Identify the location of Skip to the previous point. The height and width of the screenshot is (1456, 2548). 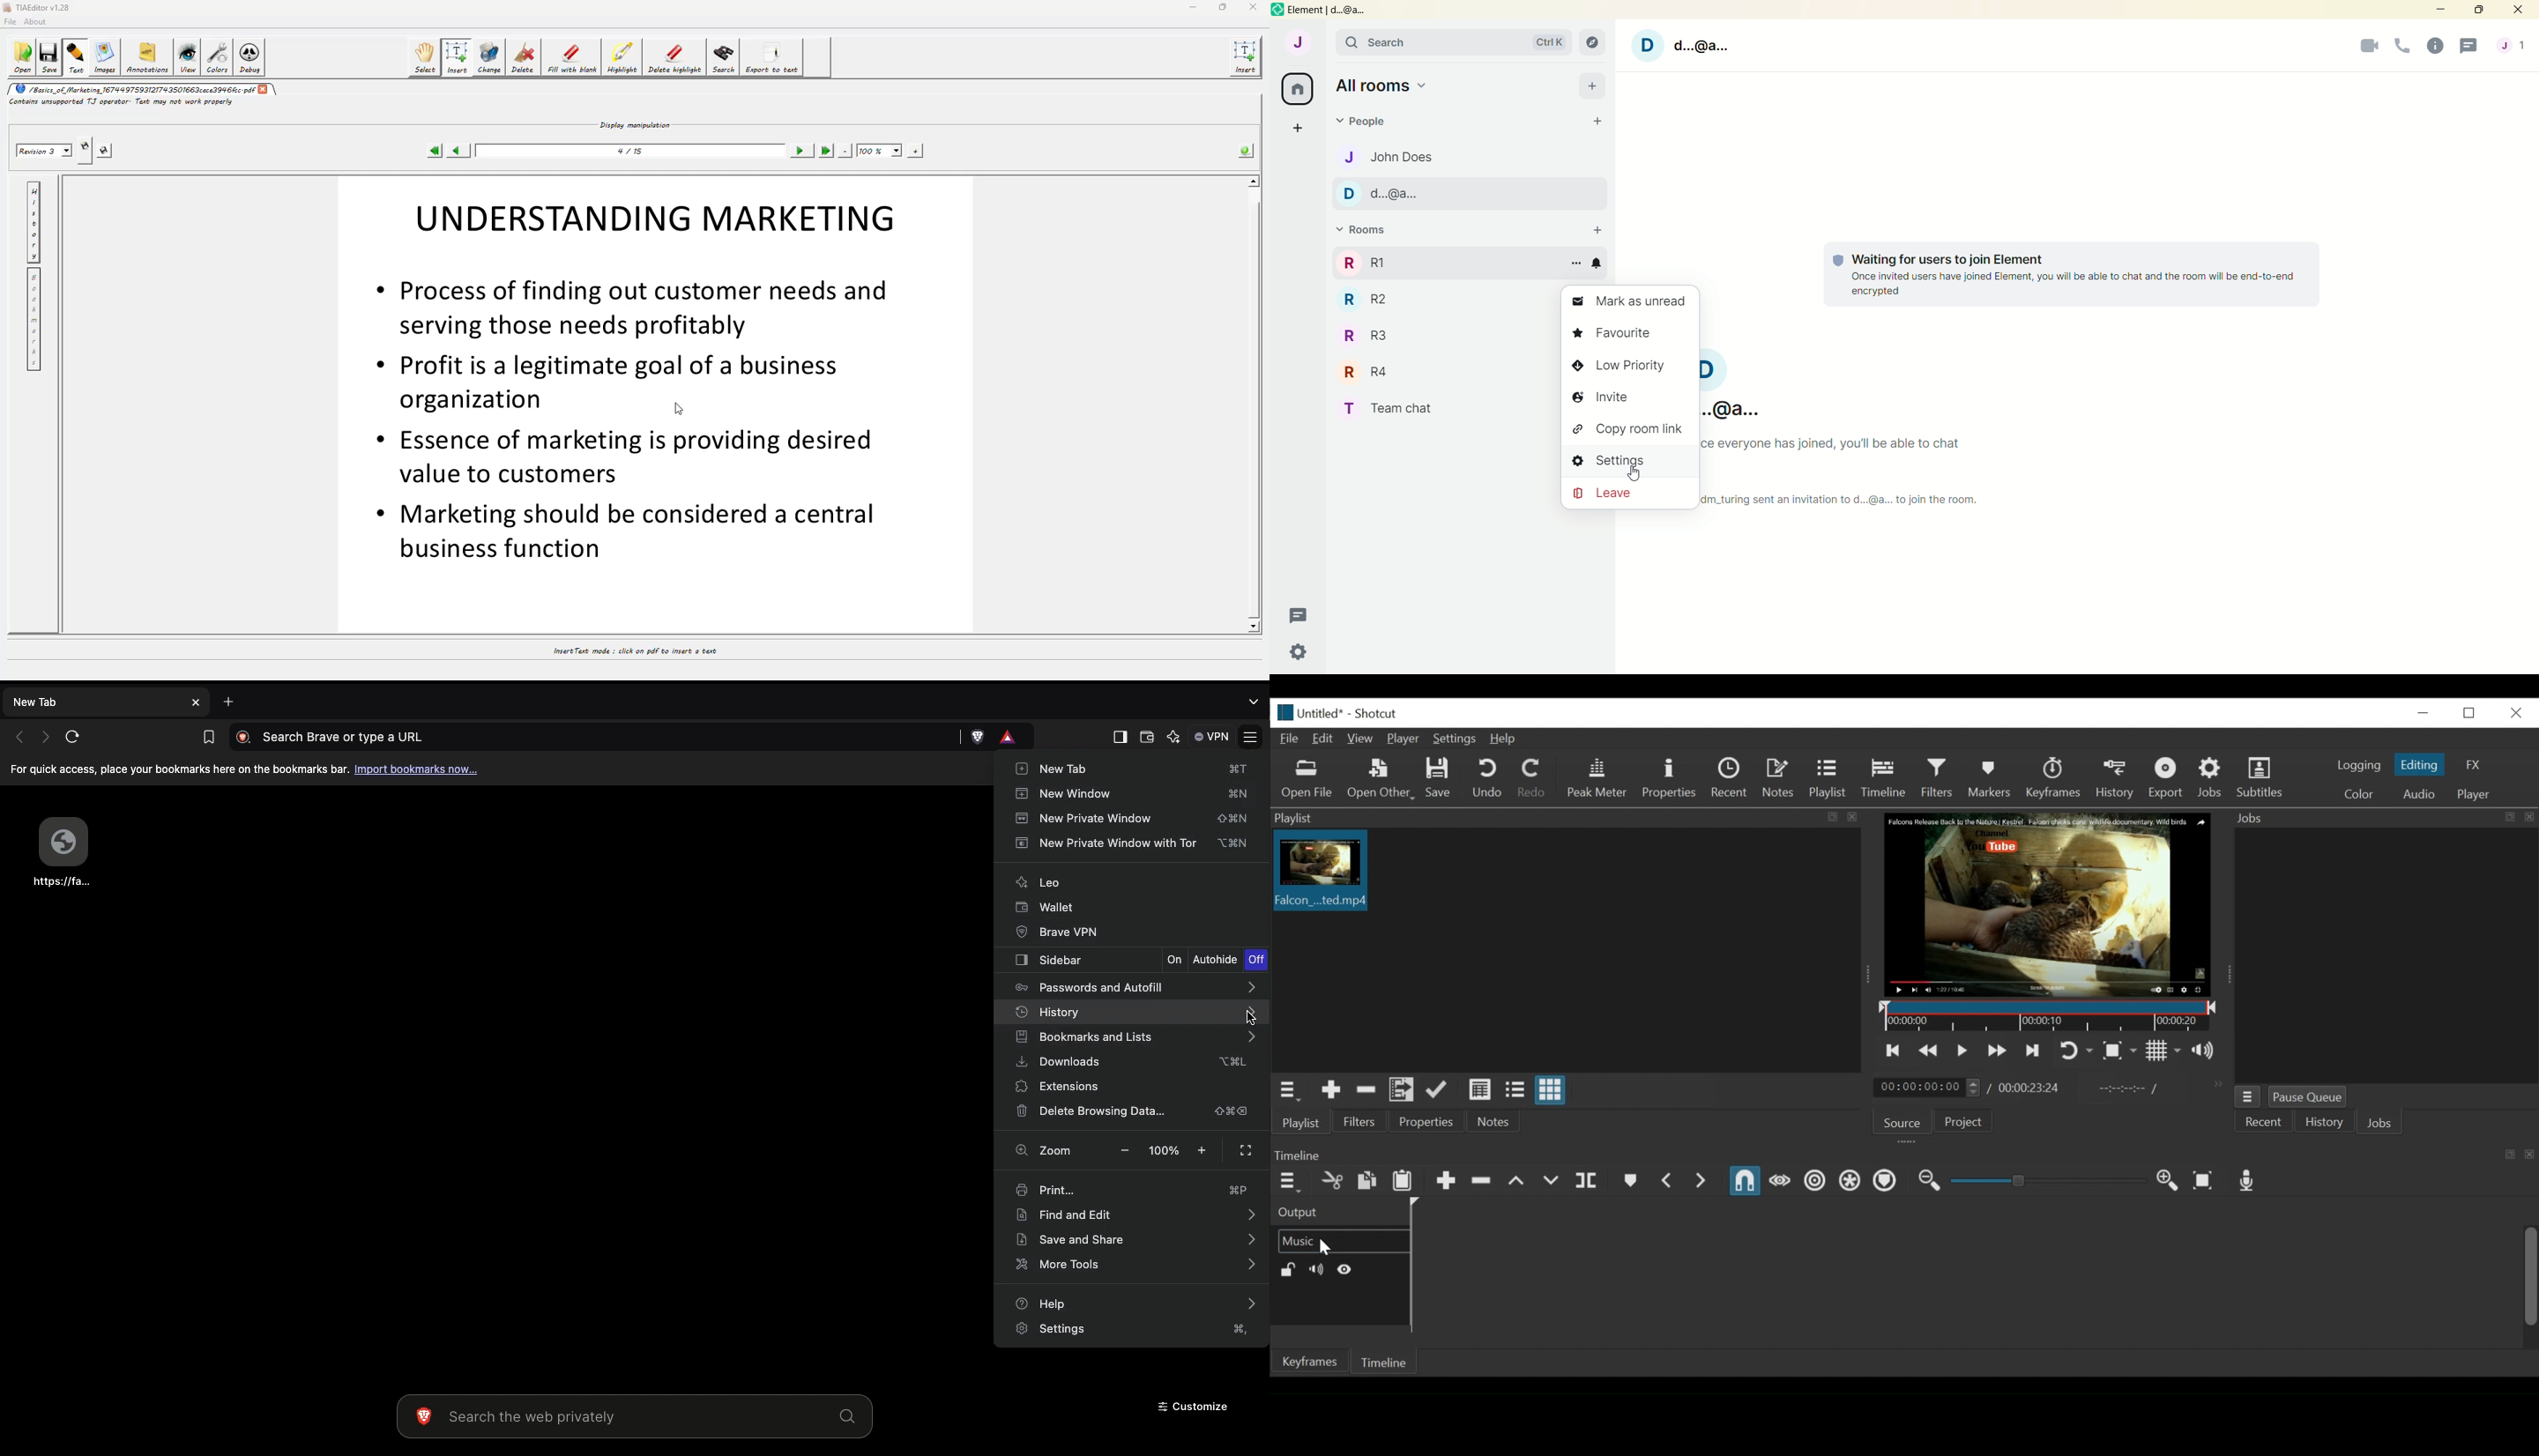
(1894, 1051).